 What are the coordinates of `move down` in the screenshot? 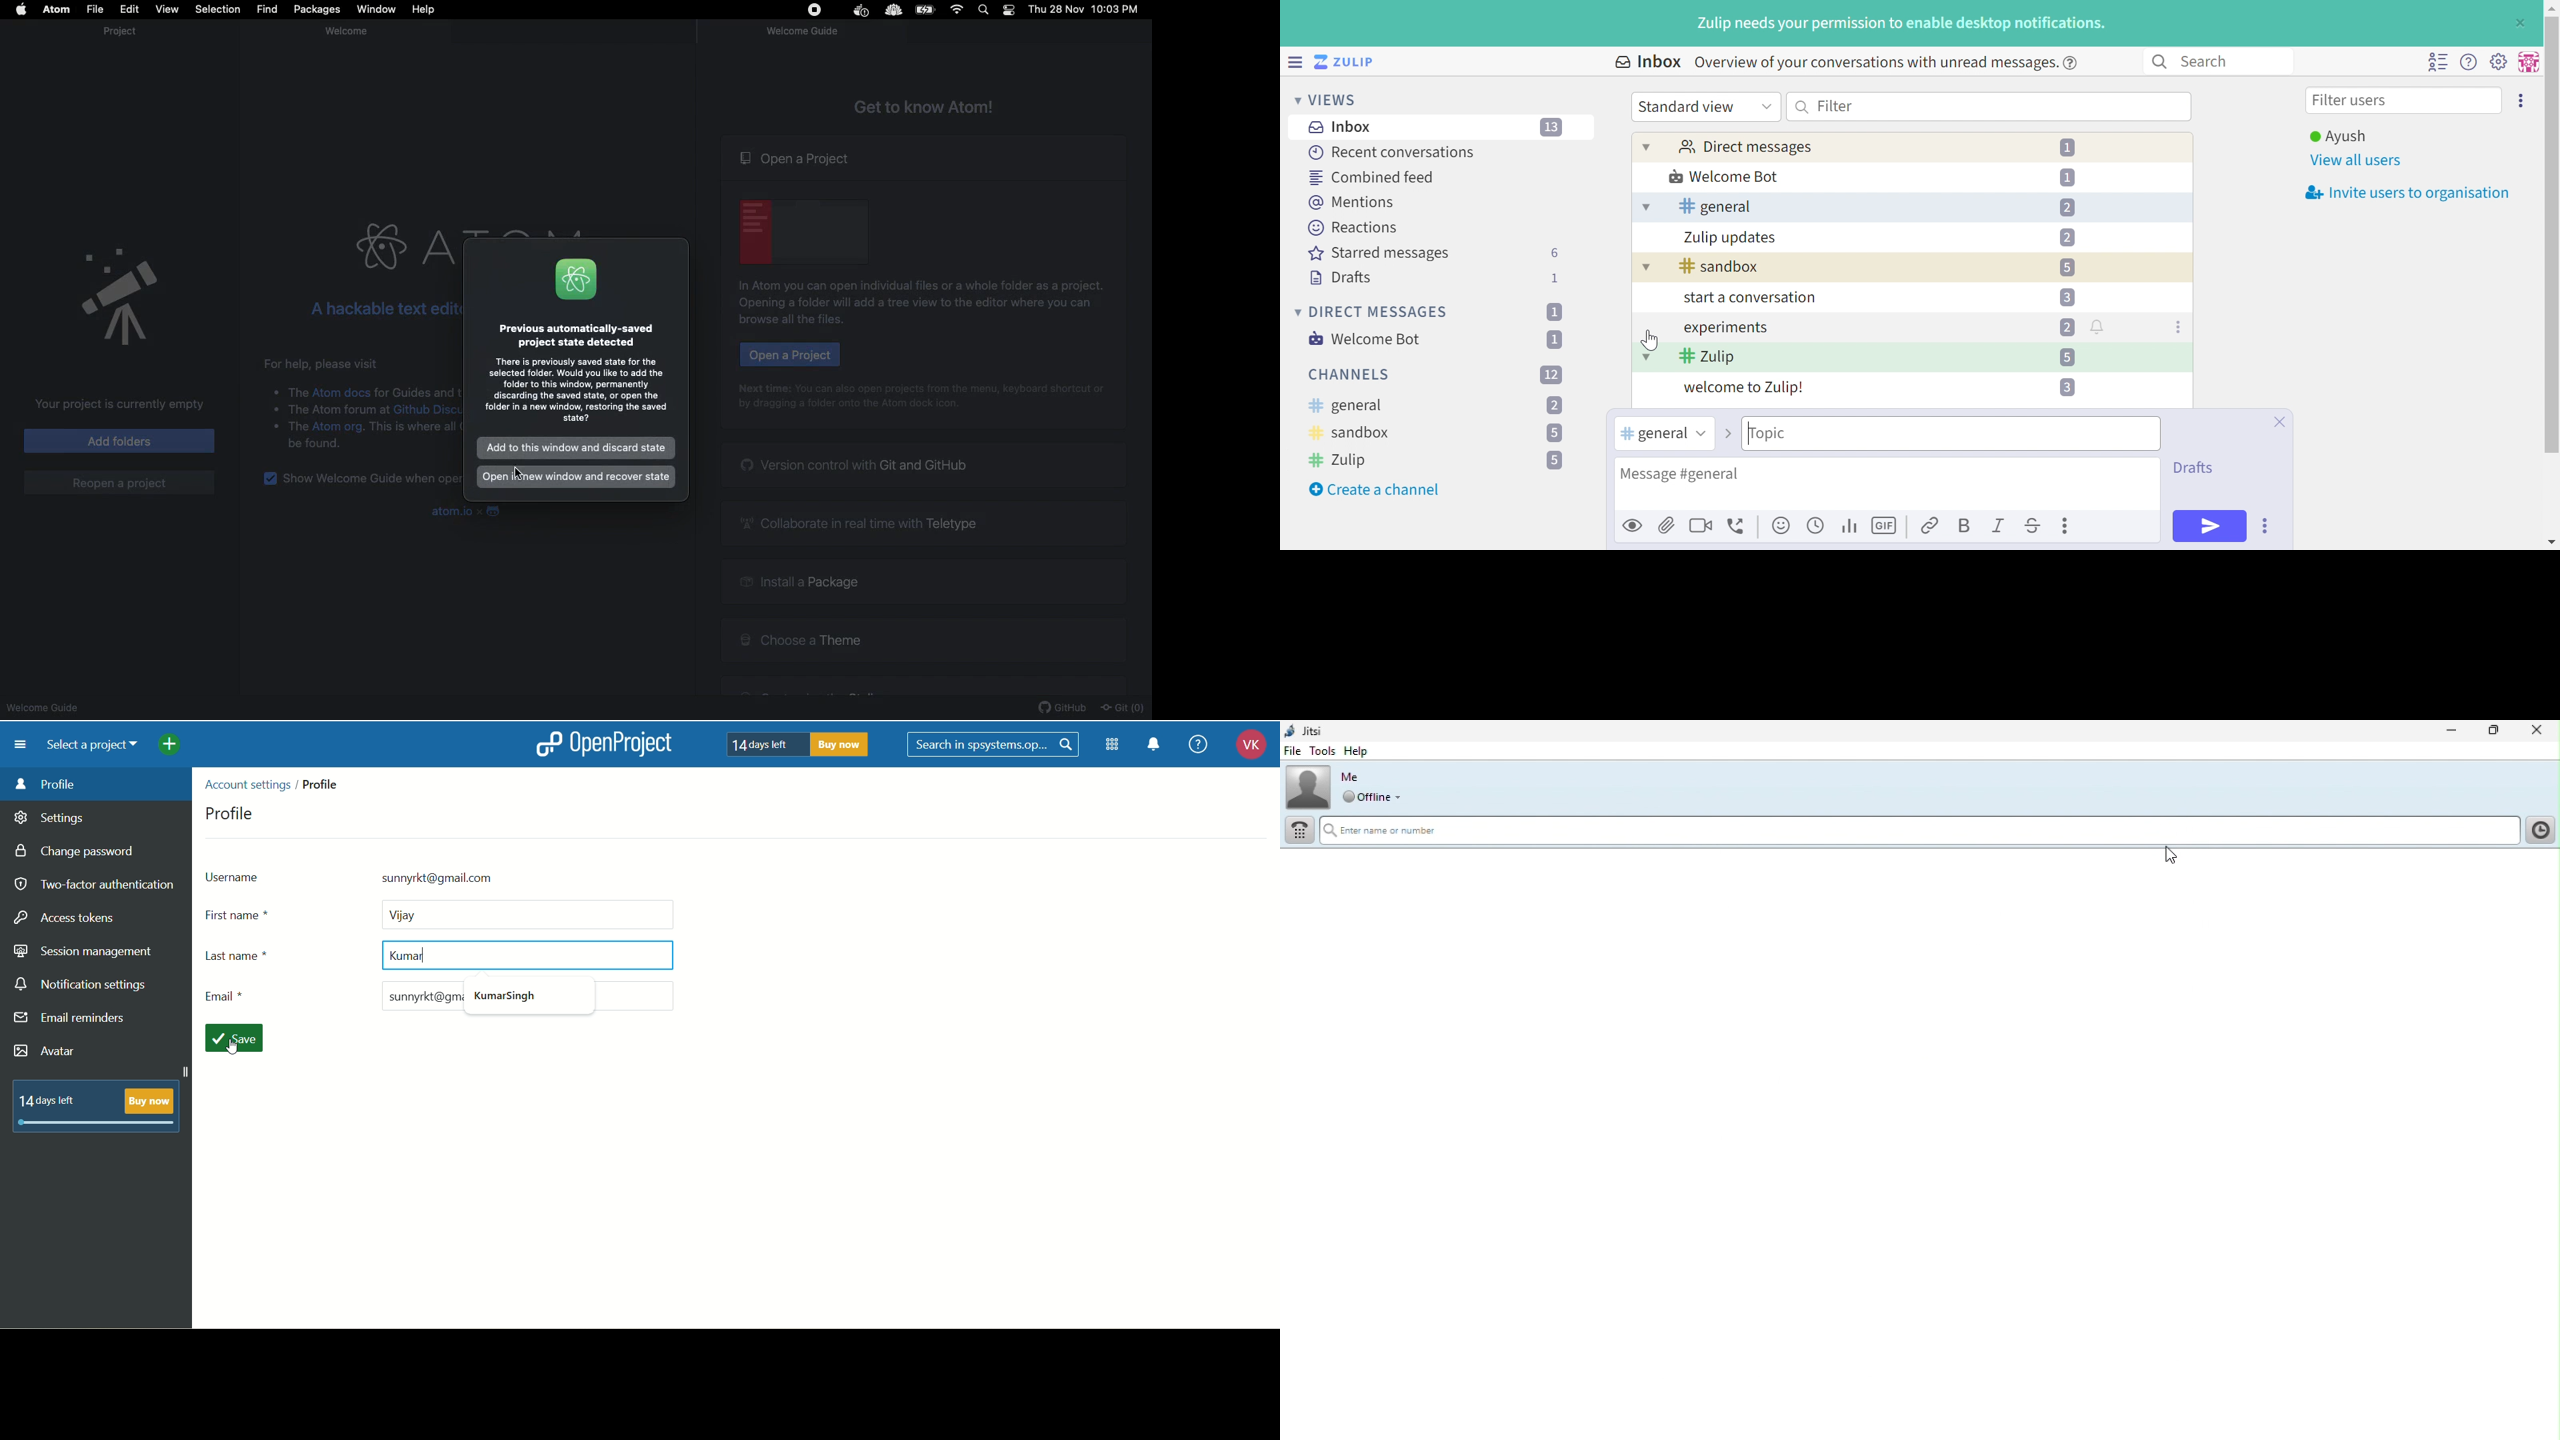 It's located at (2551, 543).